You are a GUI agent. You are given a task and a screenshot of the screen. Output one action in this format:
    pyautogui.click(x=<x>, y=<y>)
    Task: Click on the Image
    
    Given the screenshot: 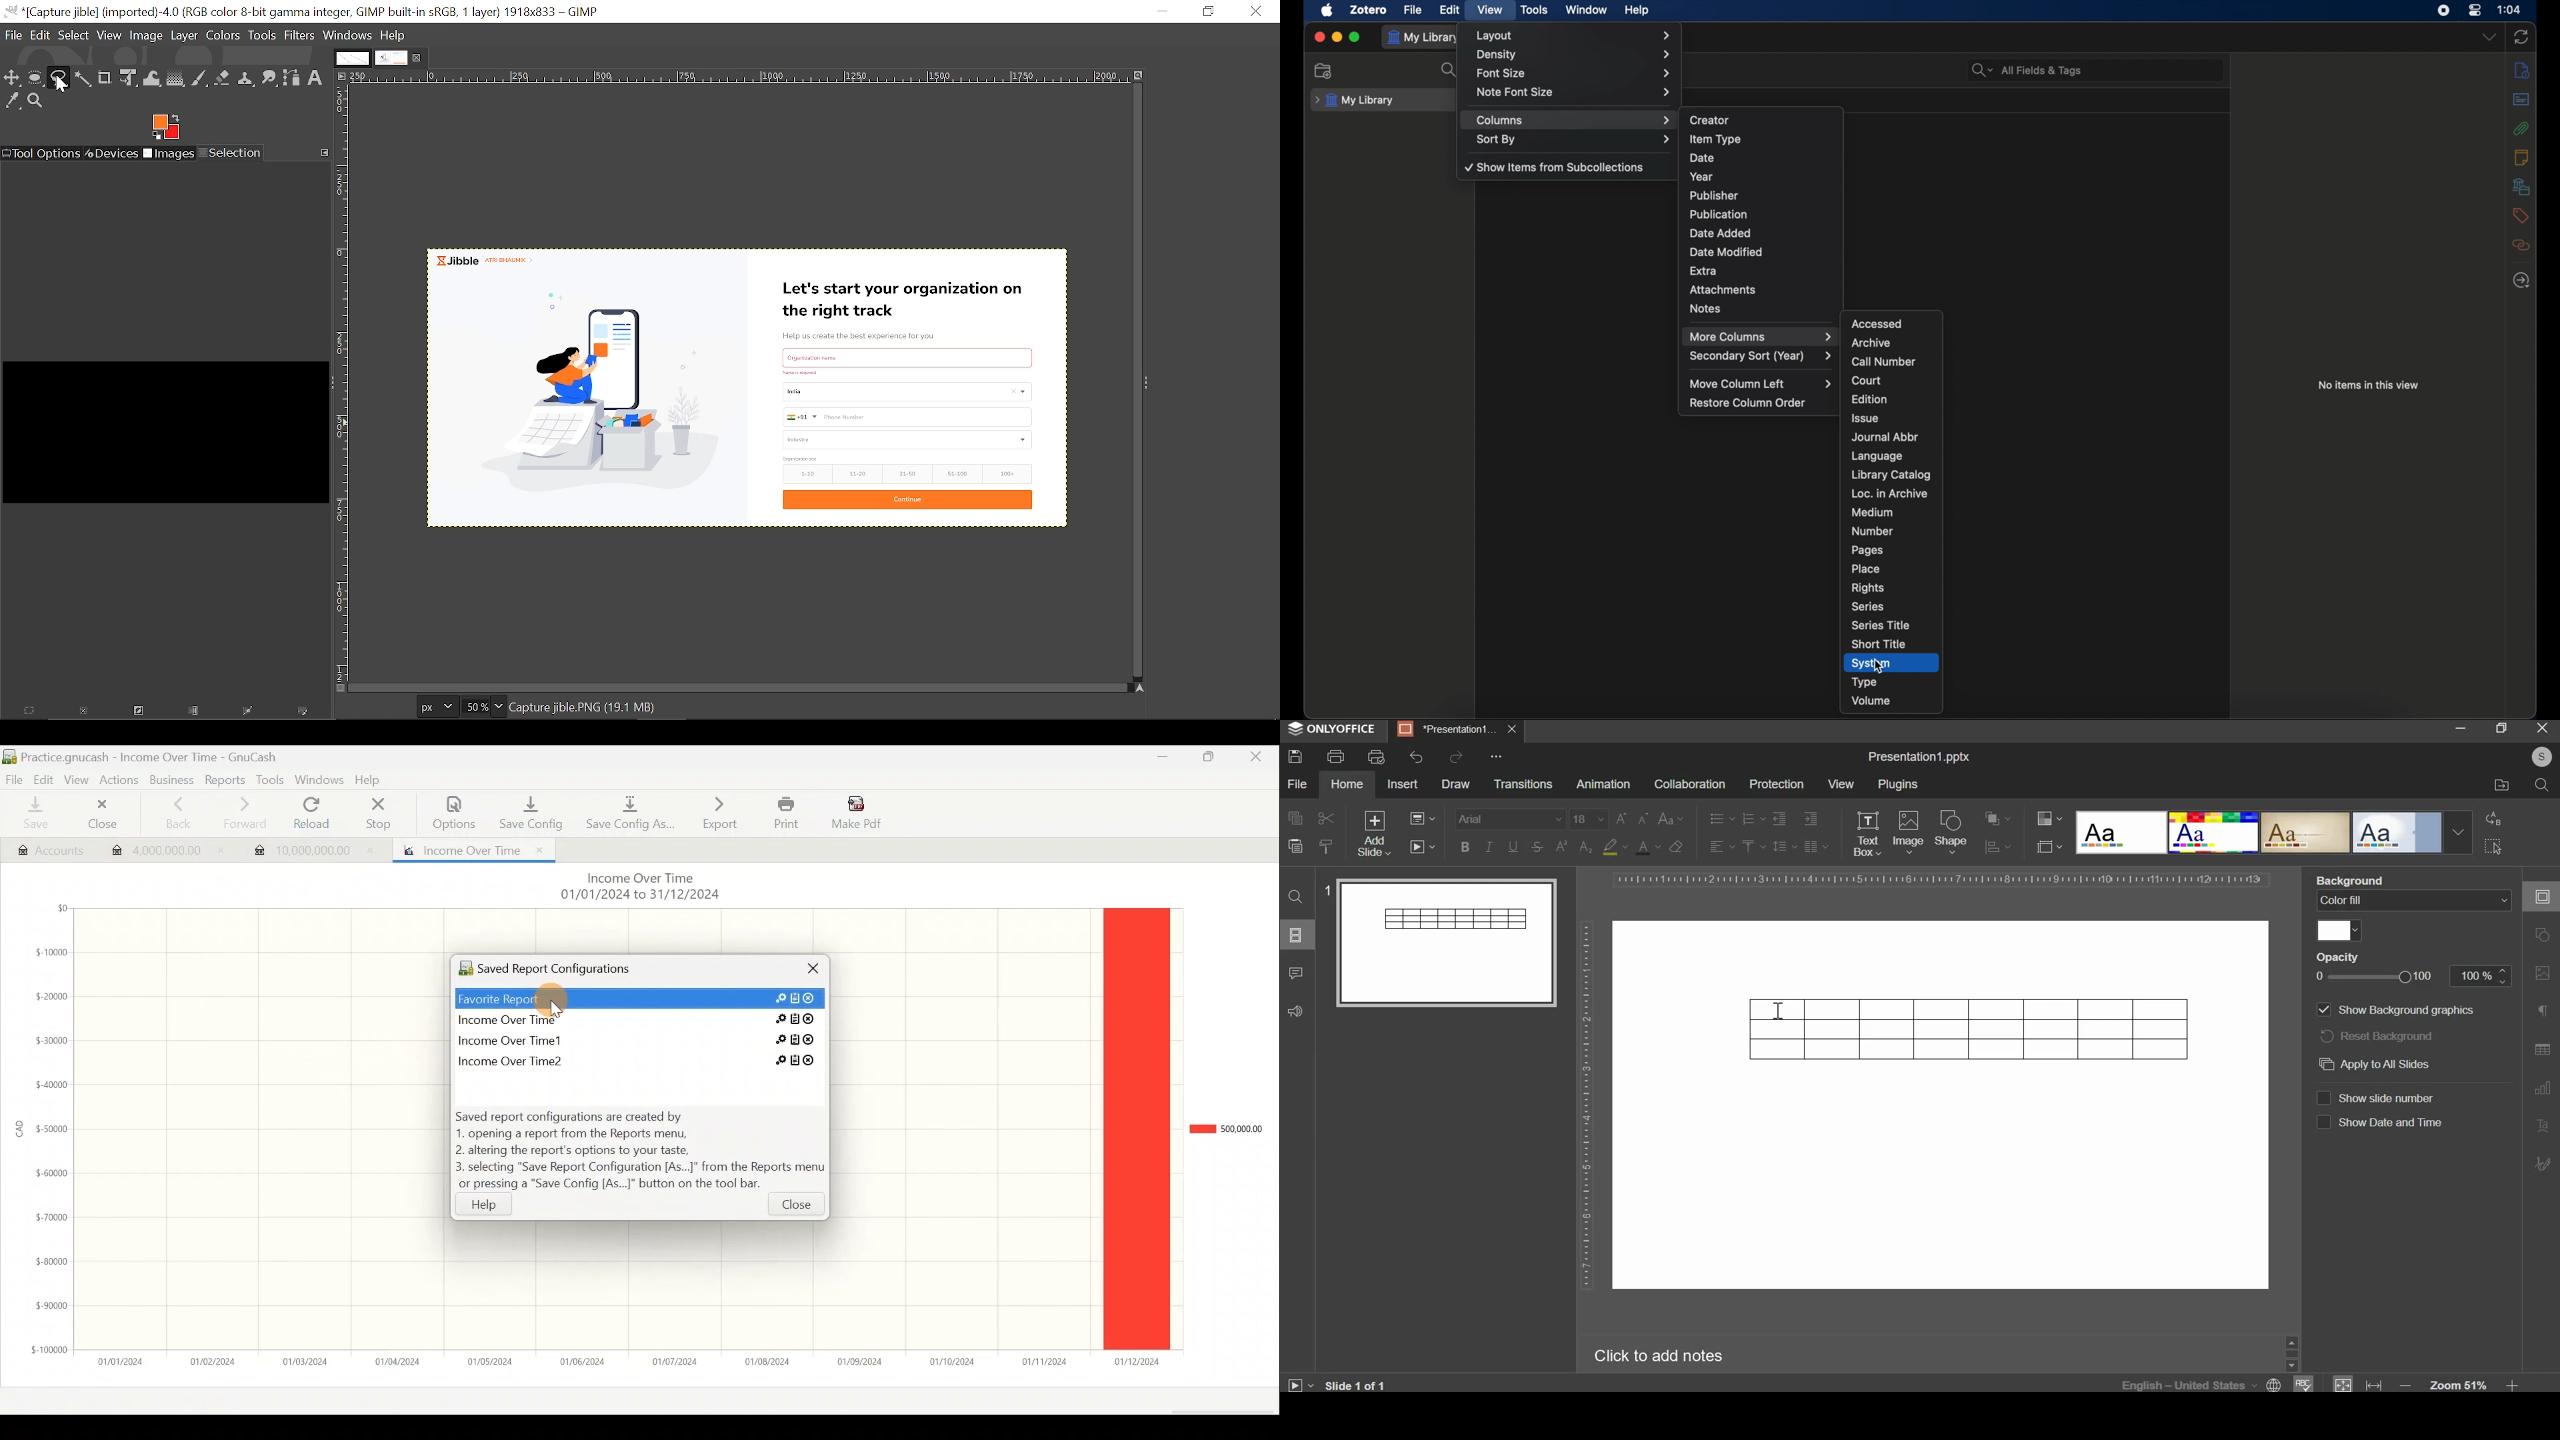 What is the action you would take?
    pyautogui.click(x=147, y=34)
    